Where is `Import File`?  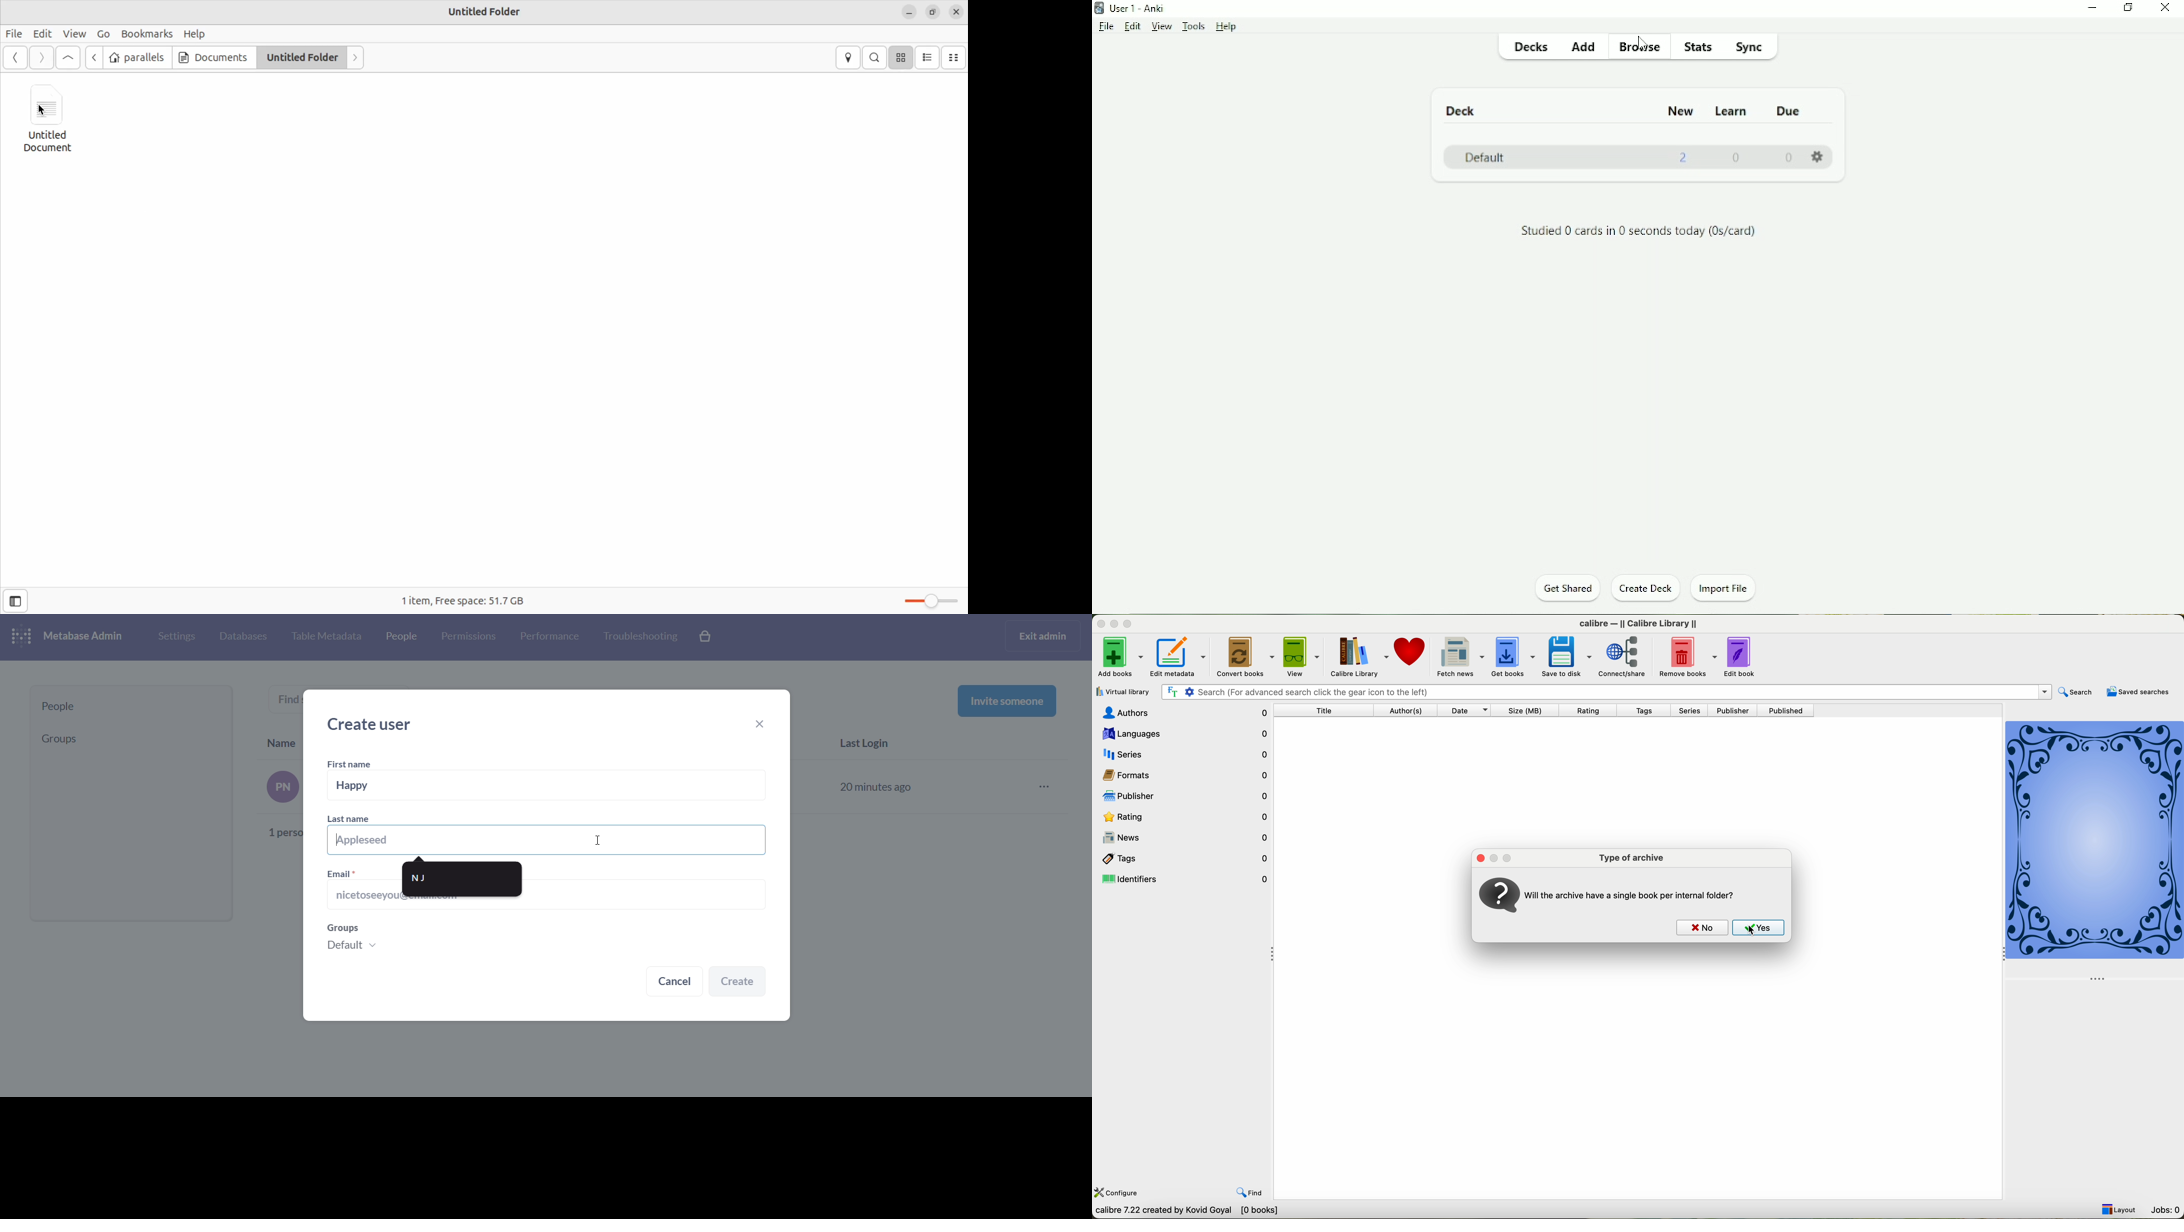
Import File is located at coordinates (1730, 590).